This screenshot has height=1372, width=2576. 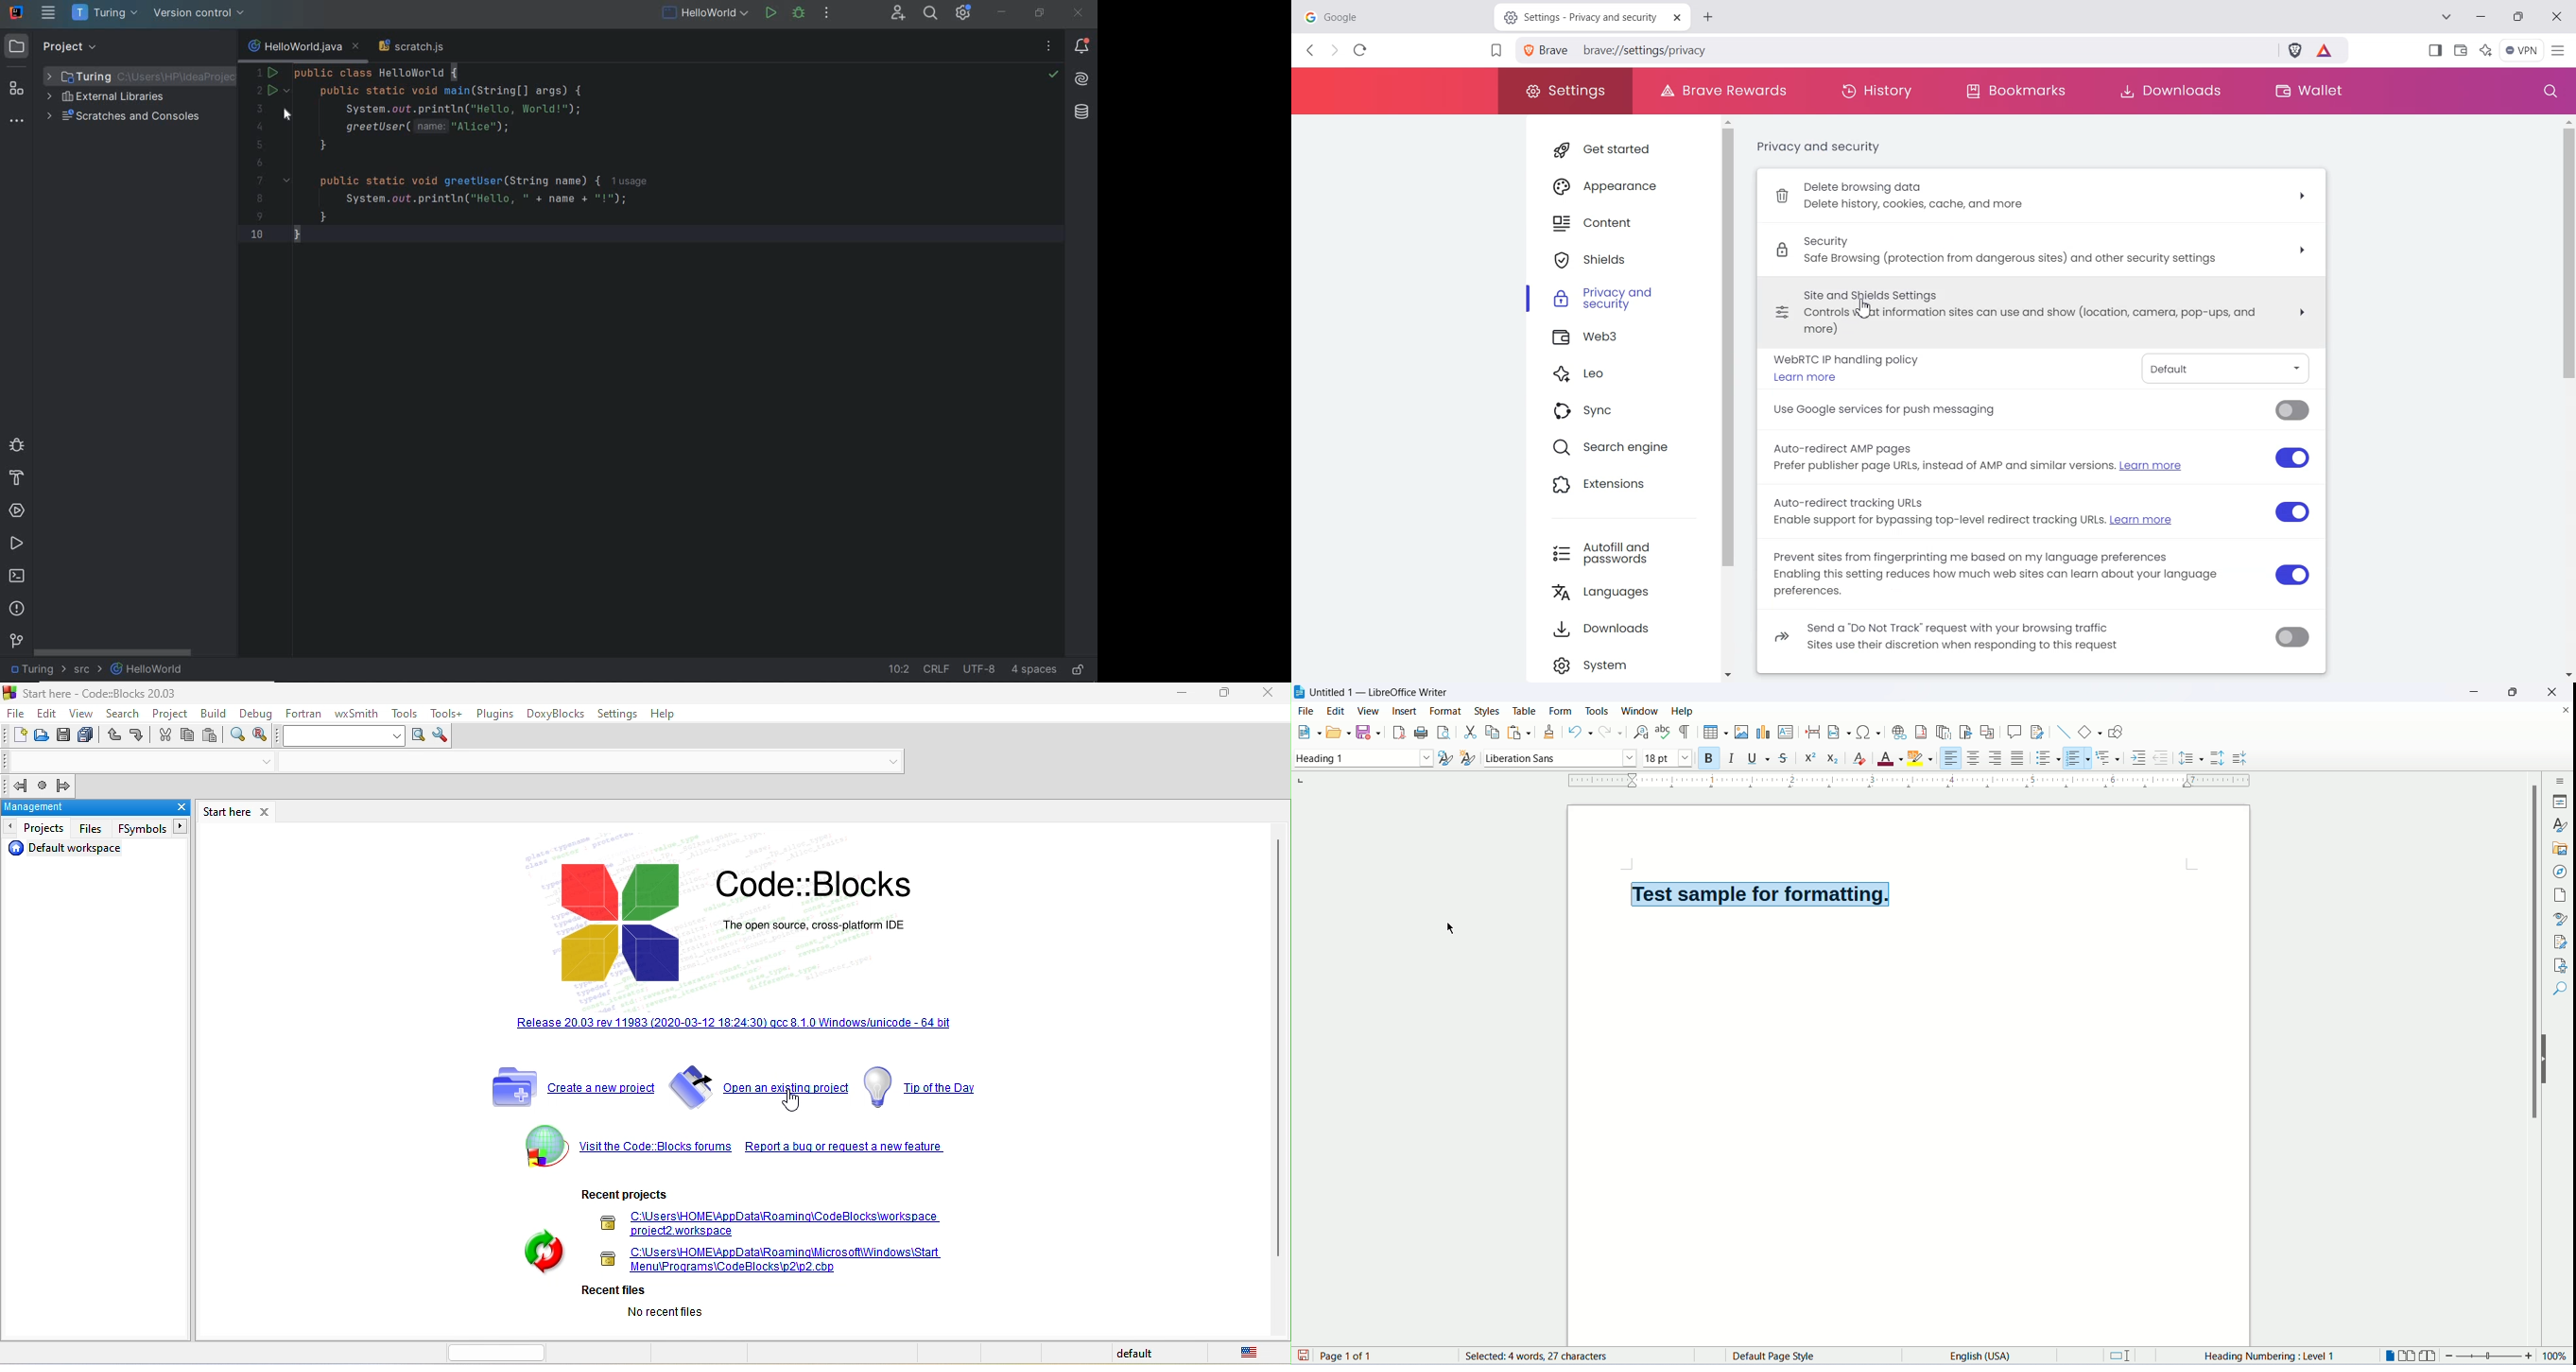 I want to click on project link , so click(x=771, y=1223).